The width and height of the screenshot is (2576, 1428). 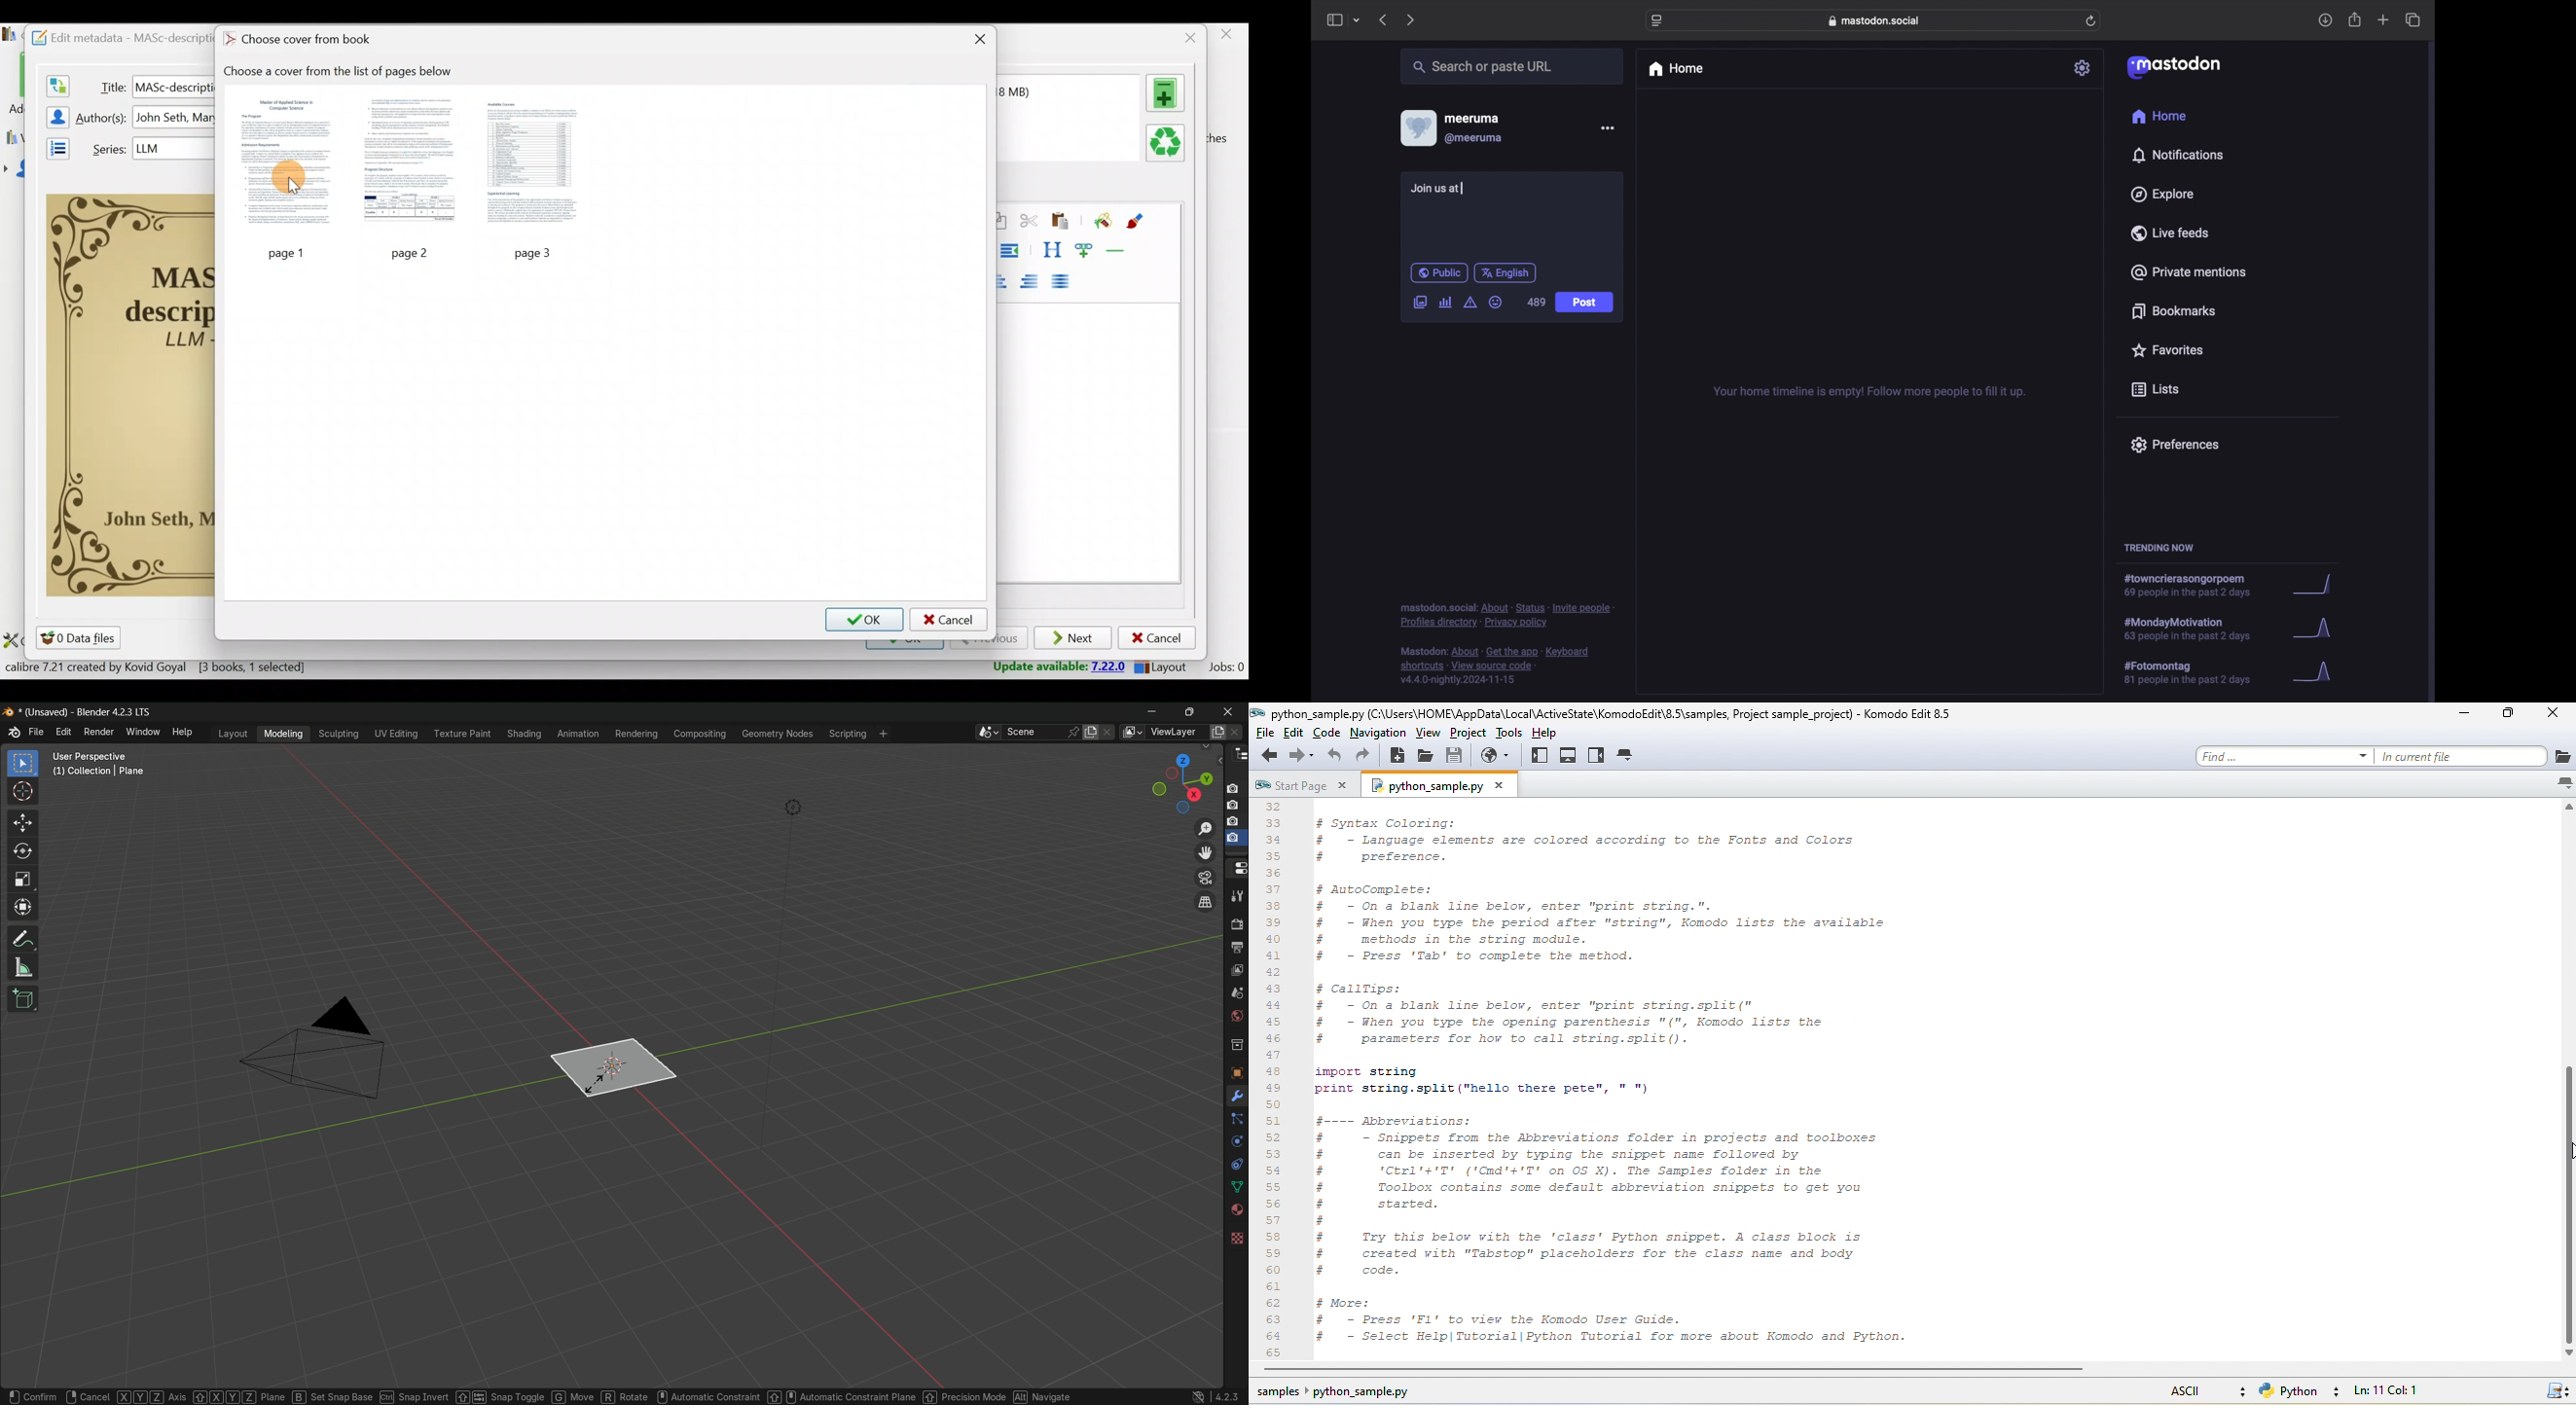 I want to click on Add a format to this book, so click(x=1168, y=93).